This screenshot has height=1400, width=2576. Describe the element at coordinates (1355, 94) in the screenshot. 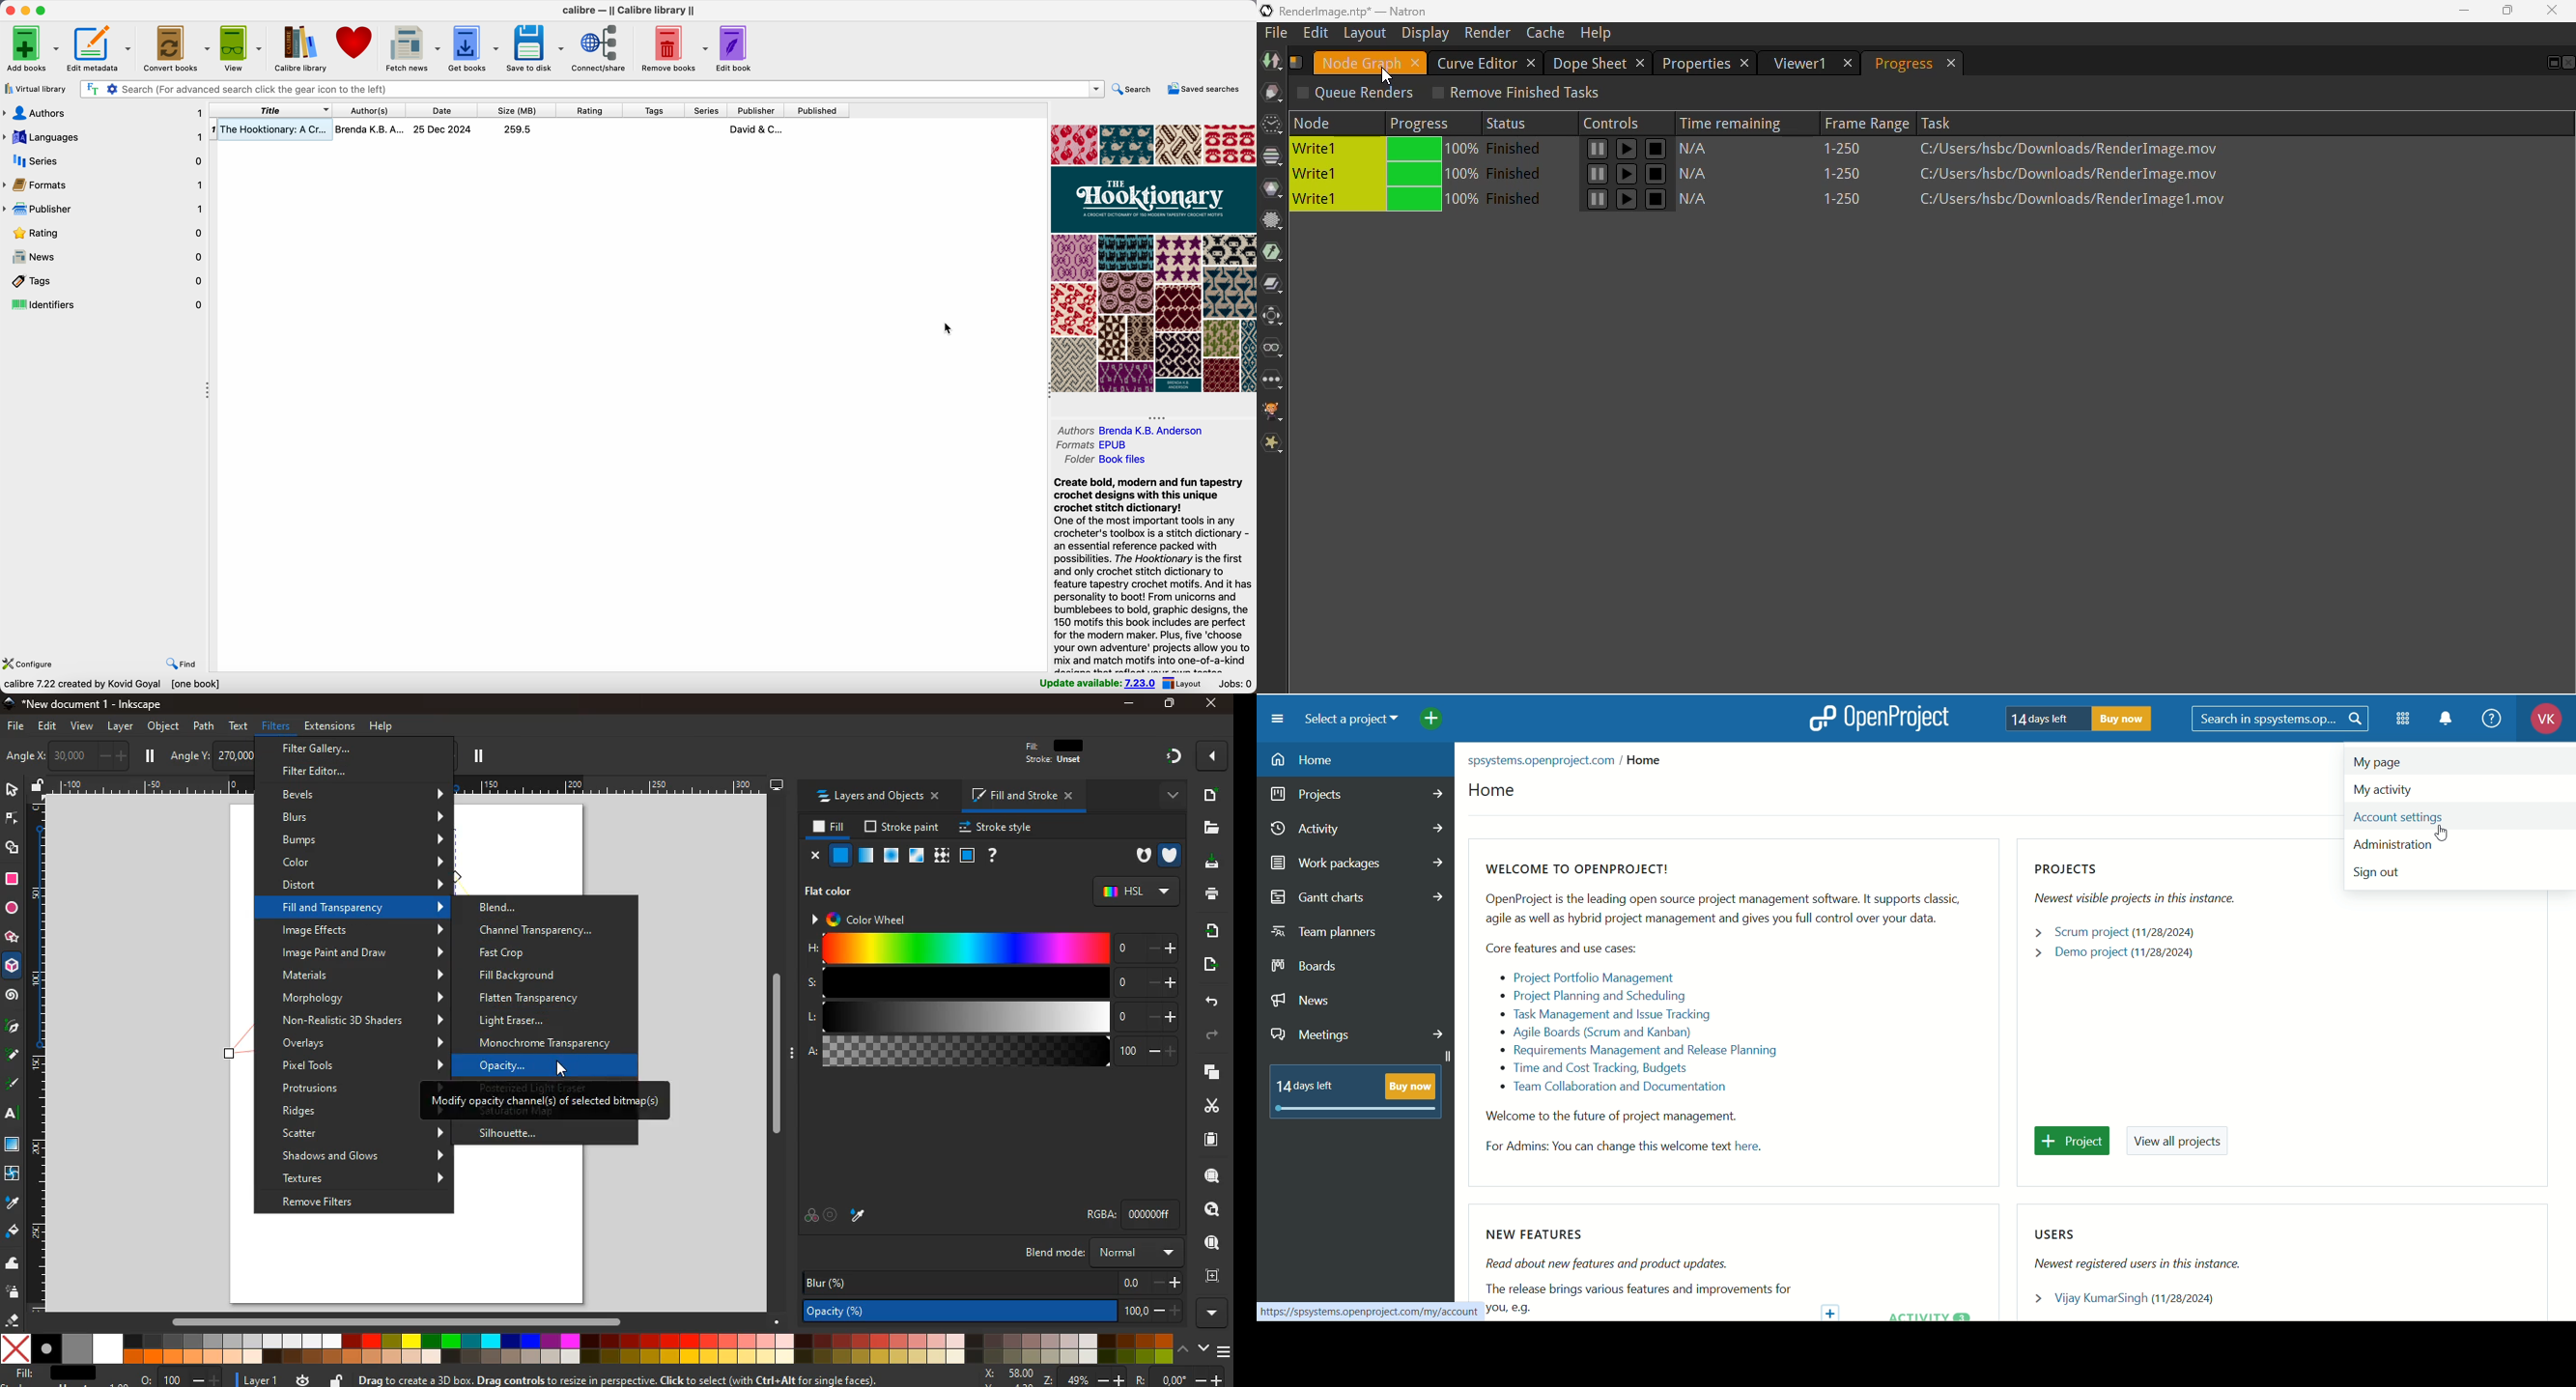

I see `queue renders` at that location.